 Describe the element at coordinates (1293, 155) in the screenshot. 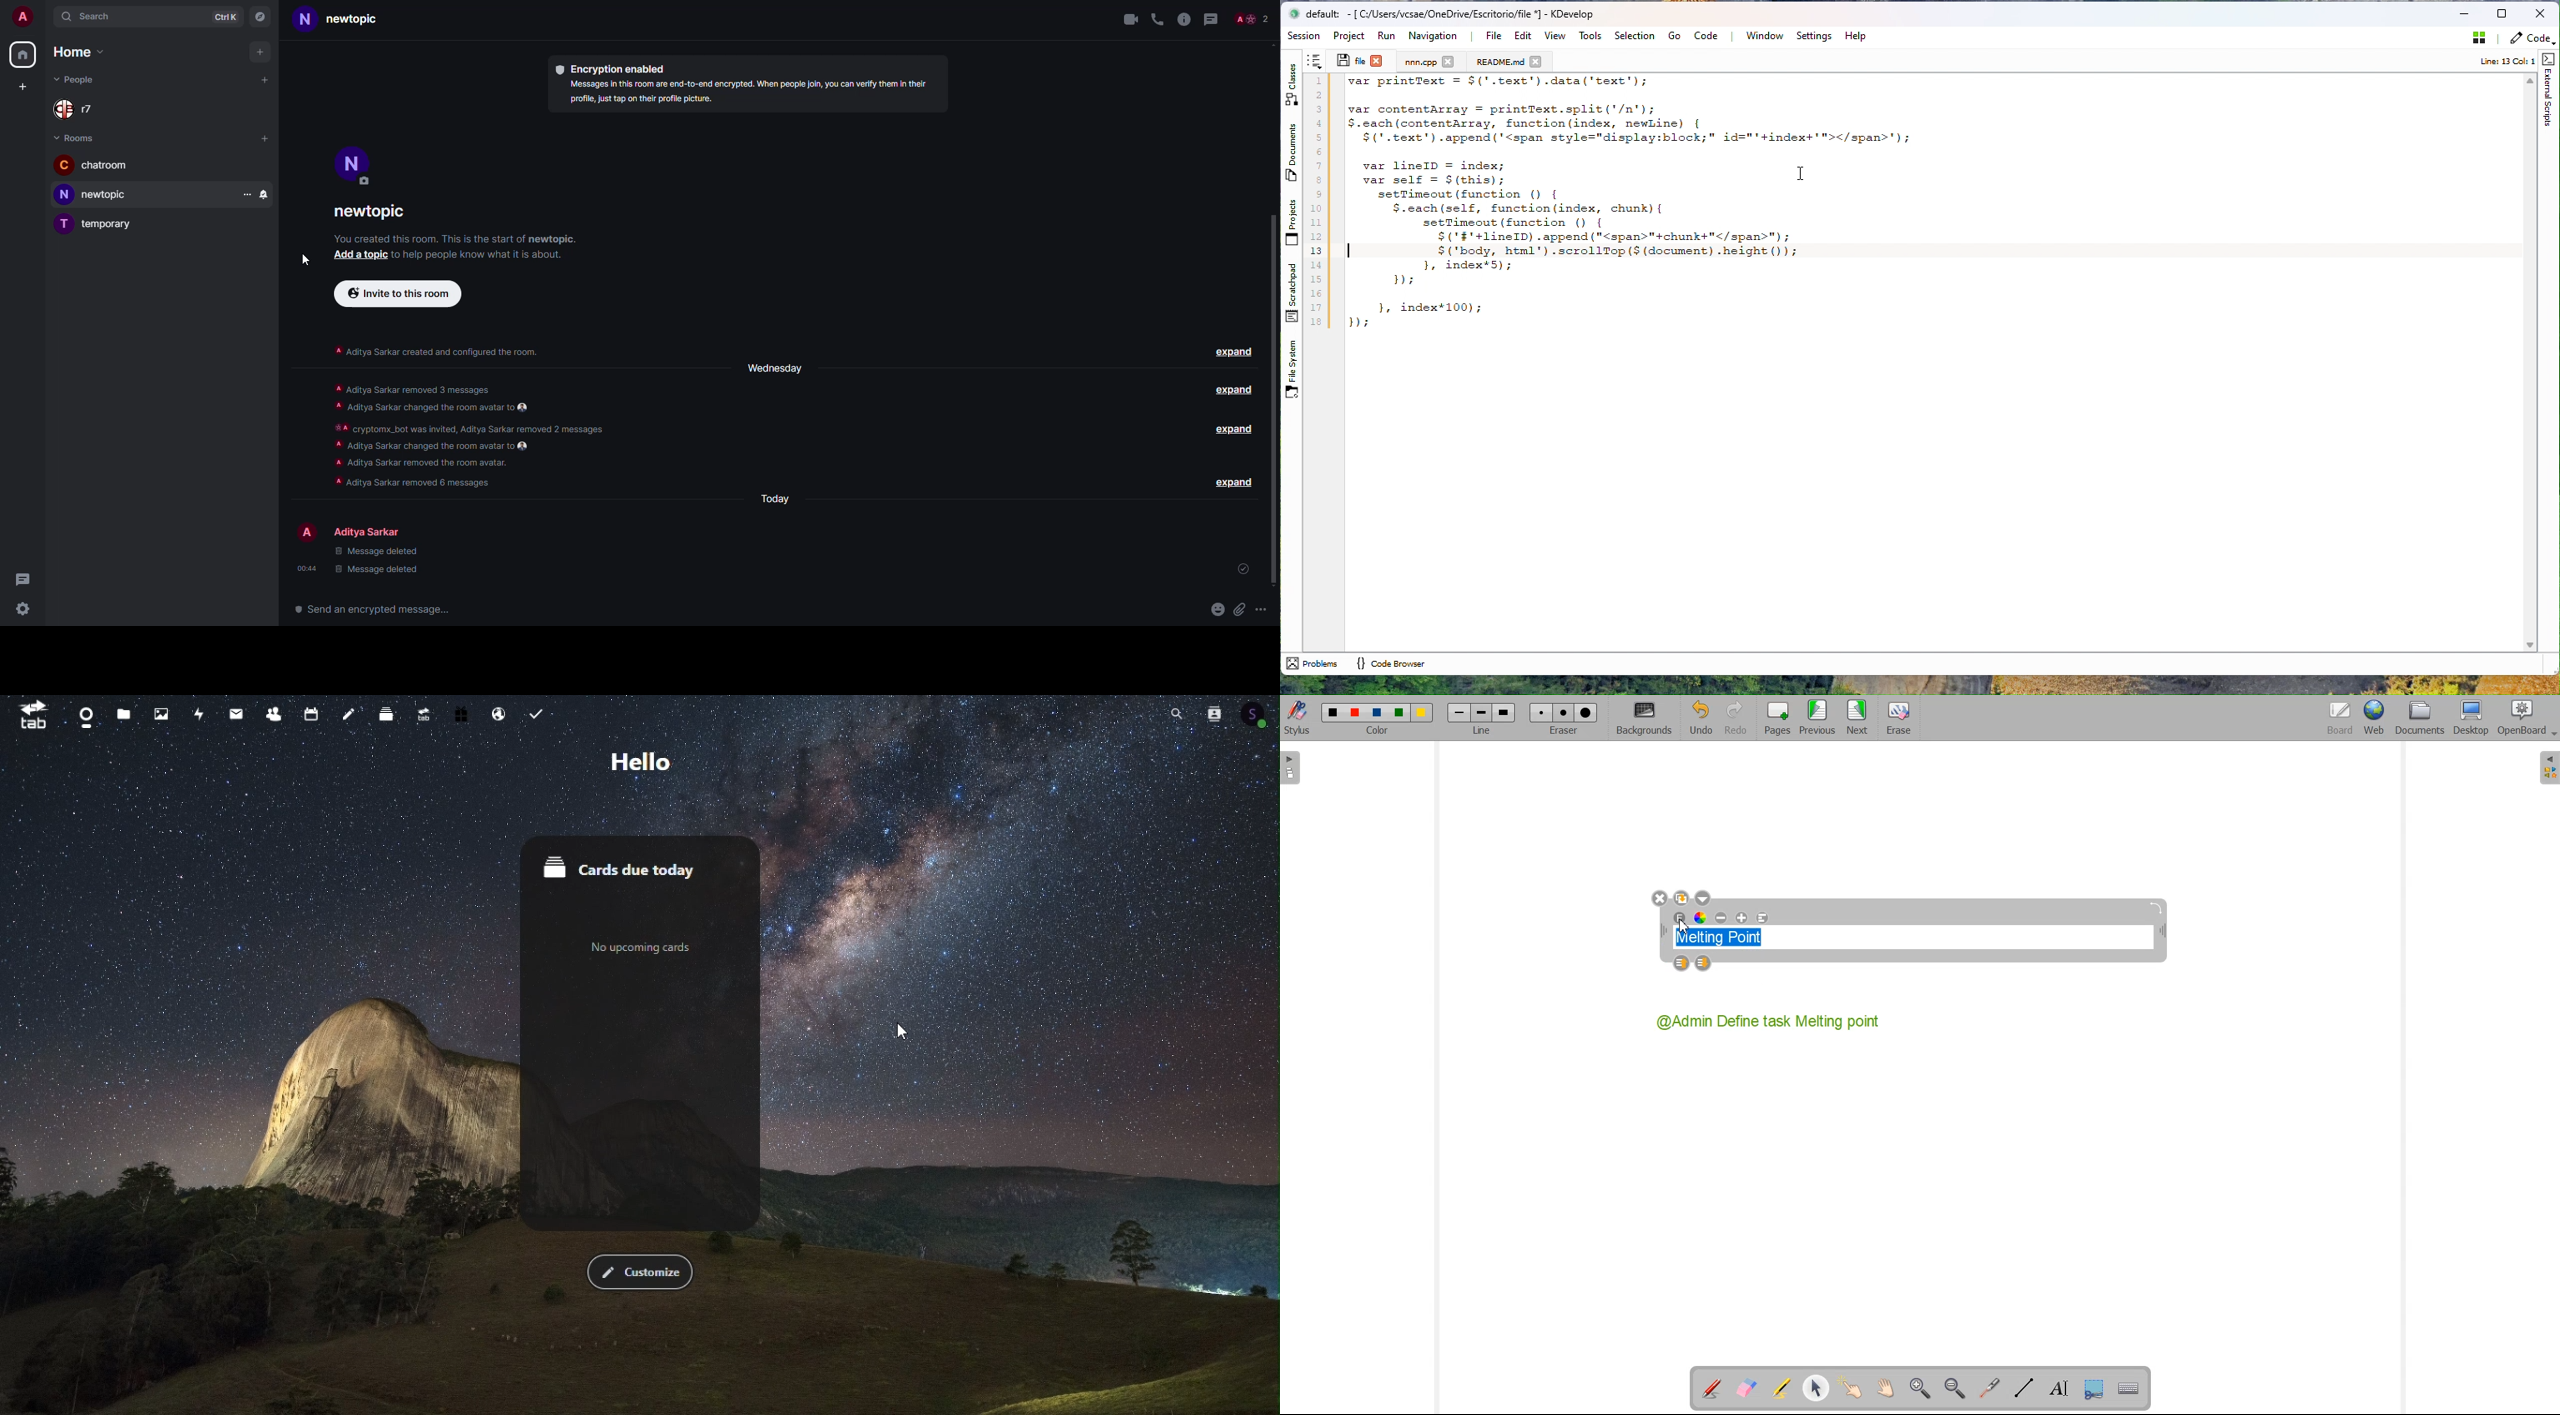

I see `Documents` at that location.